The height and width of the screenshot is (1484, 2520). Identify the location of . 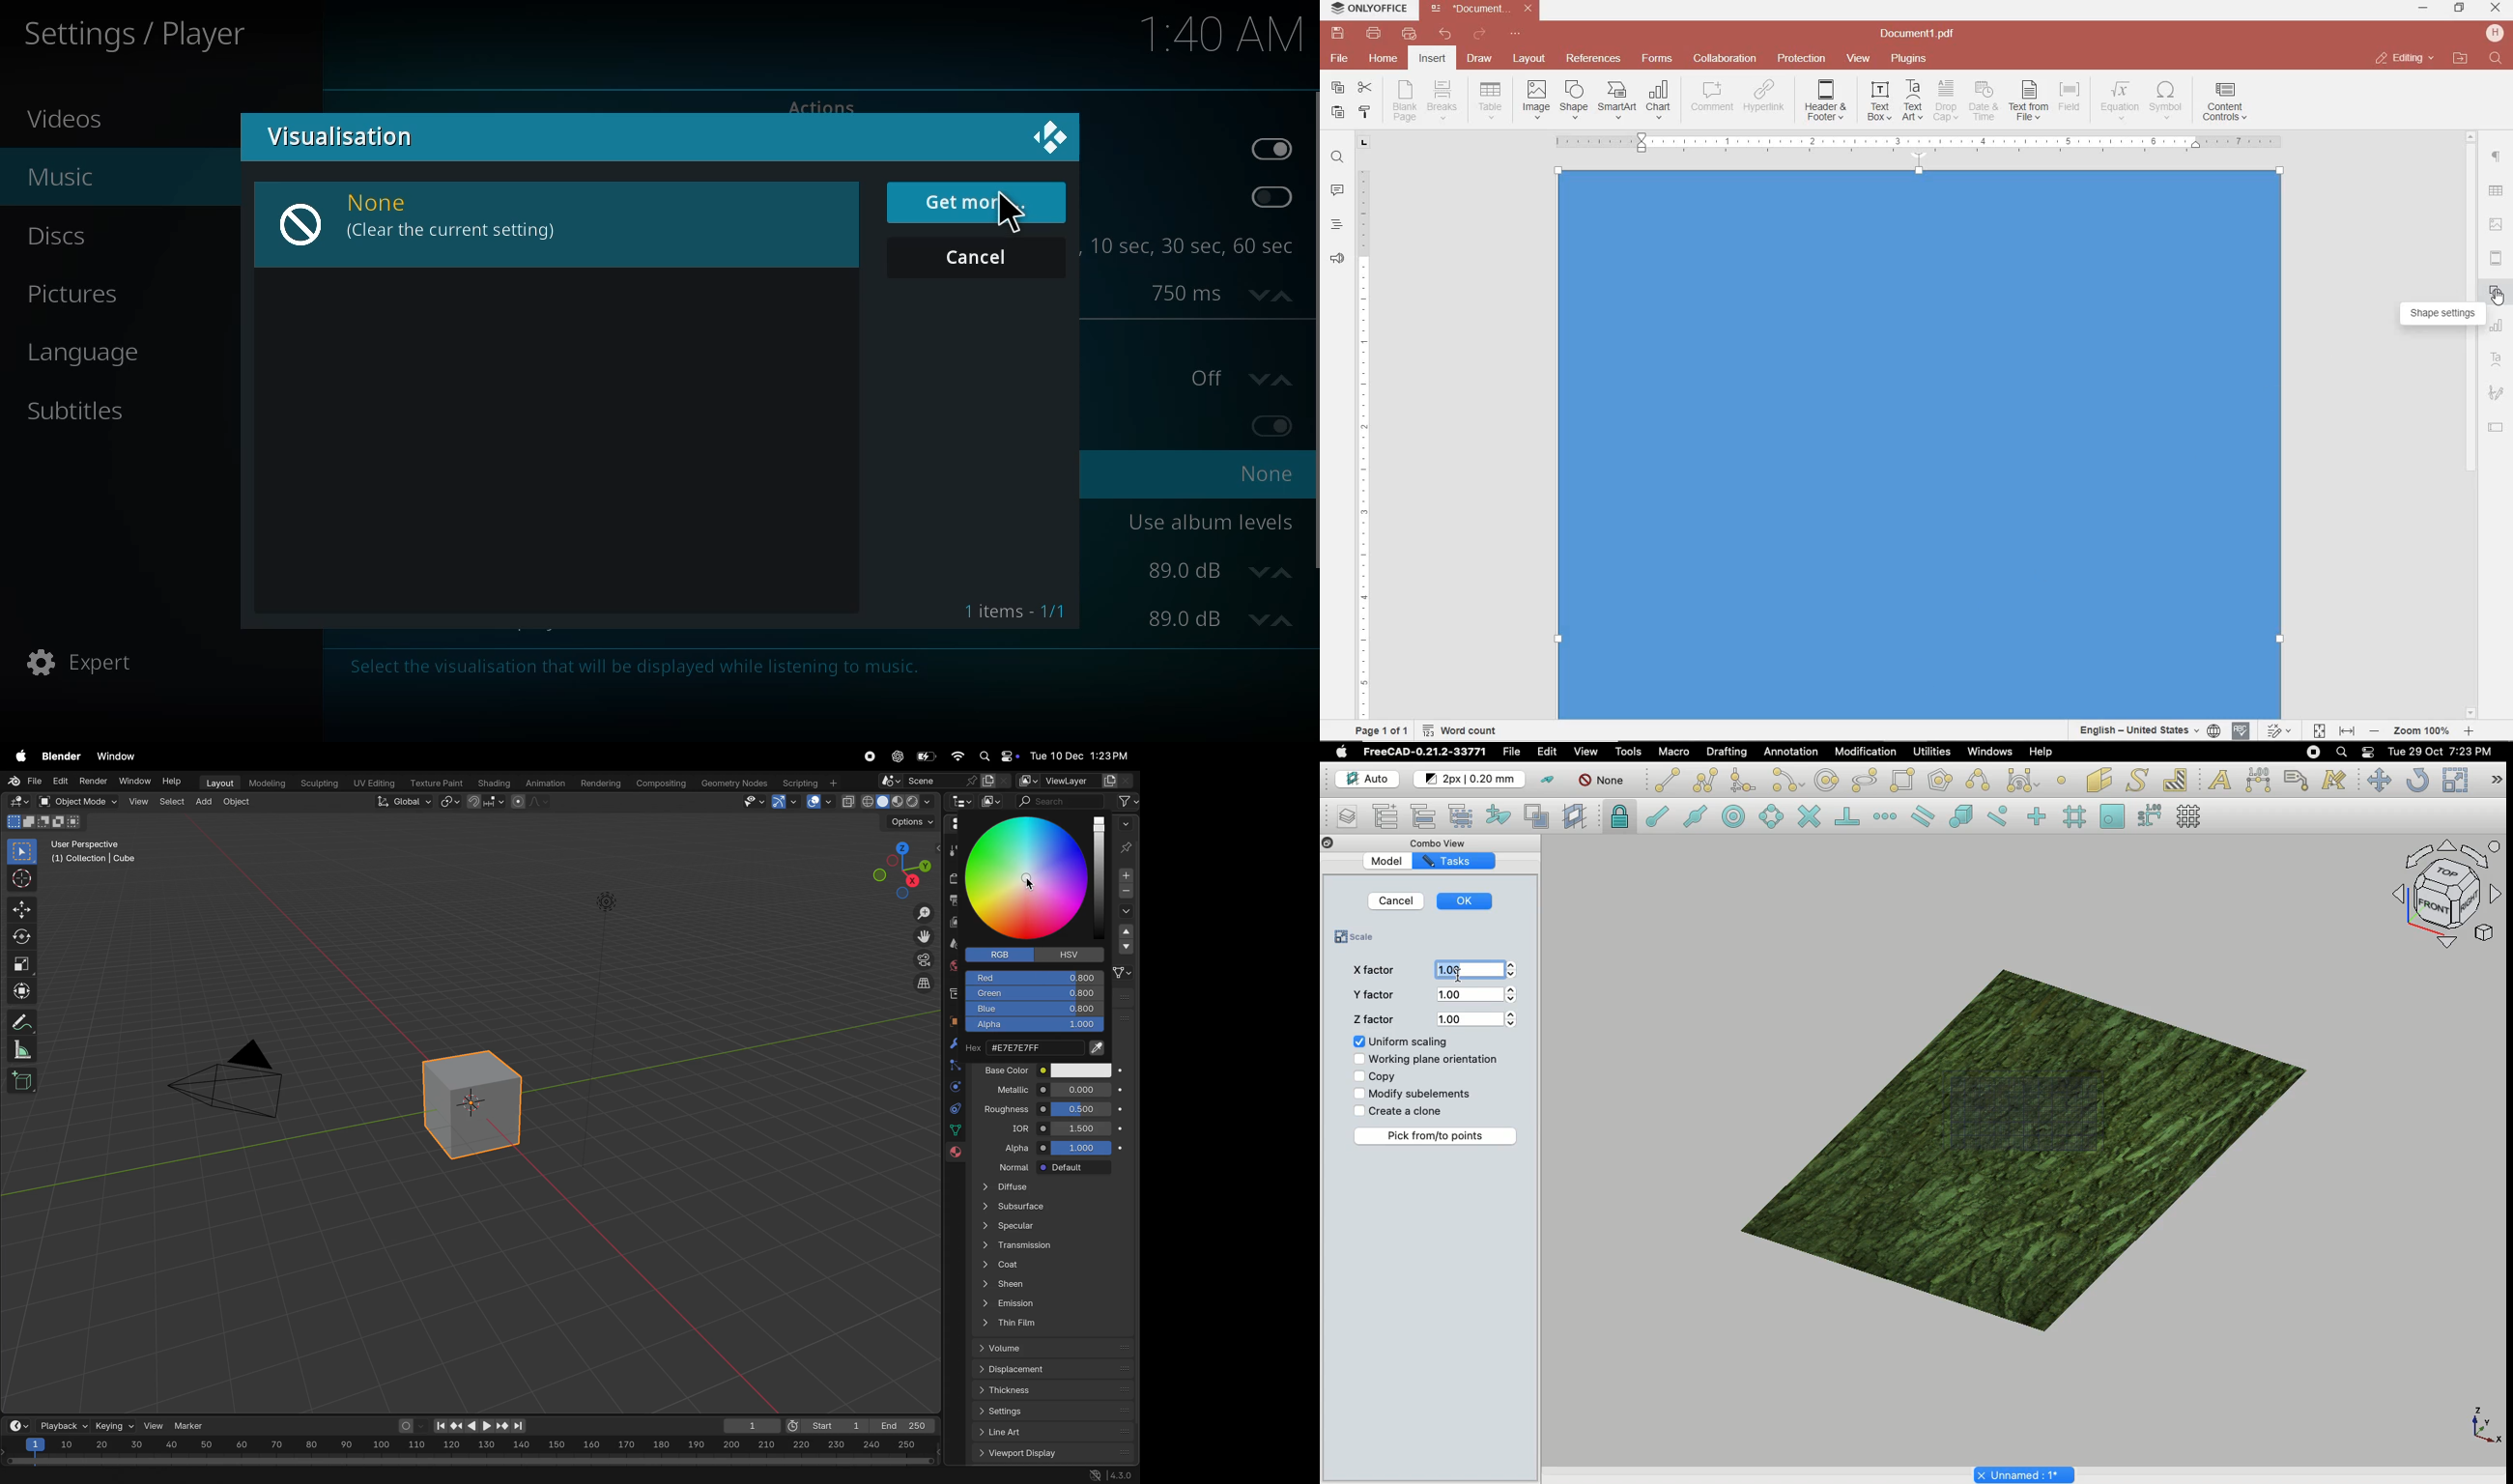
(2422, 731).